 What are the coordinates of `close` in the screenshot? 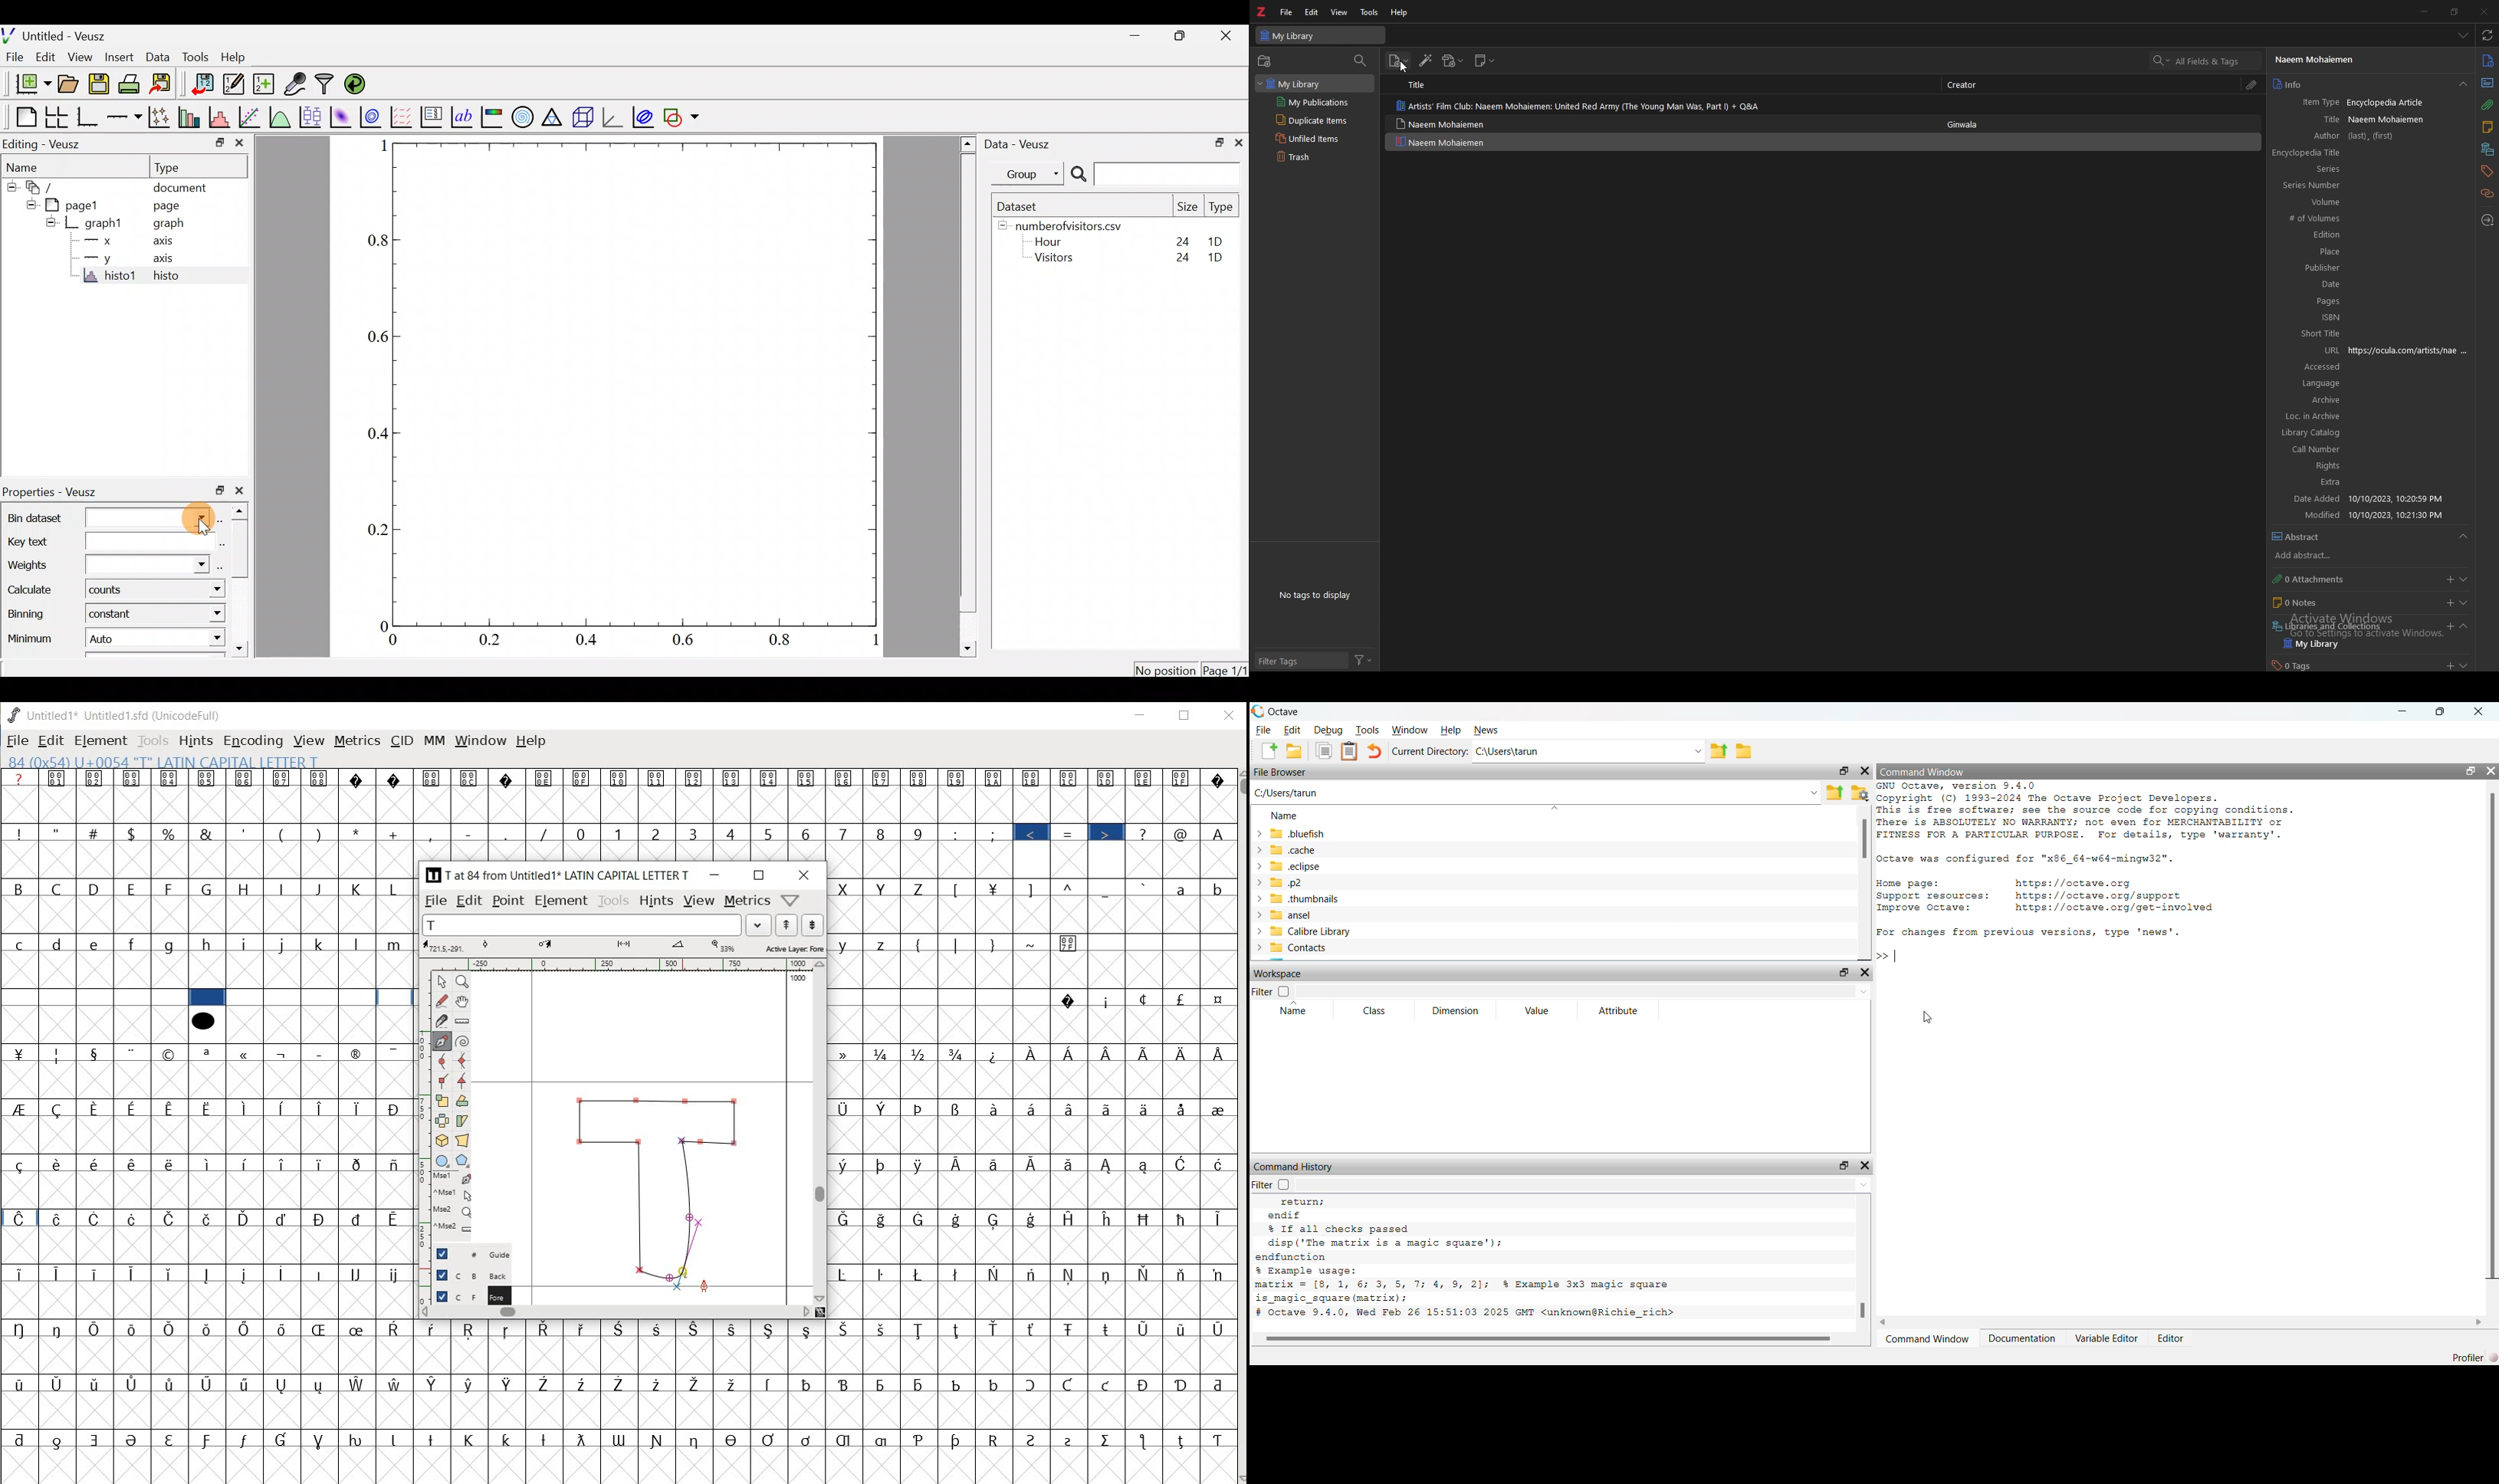 It's located at (2491, 771).